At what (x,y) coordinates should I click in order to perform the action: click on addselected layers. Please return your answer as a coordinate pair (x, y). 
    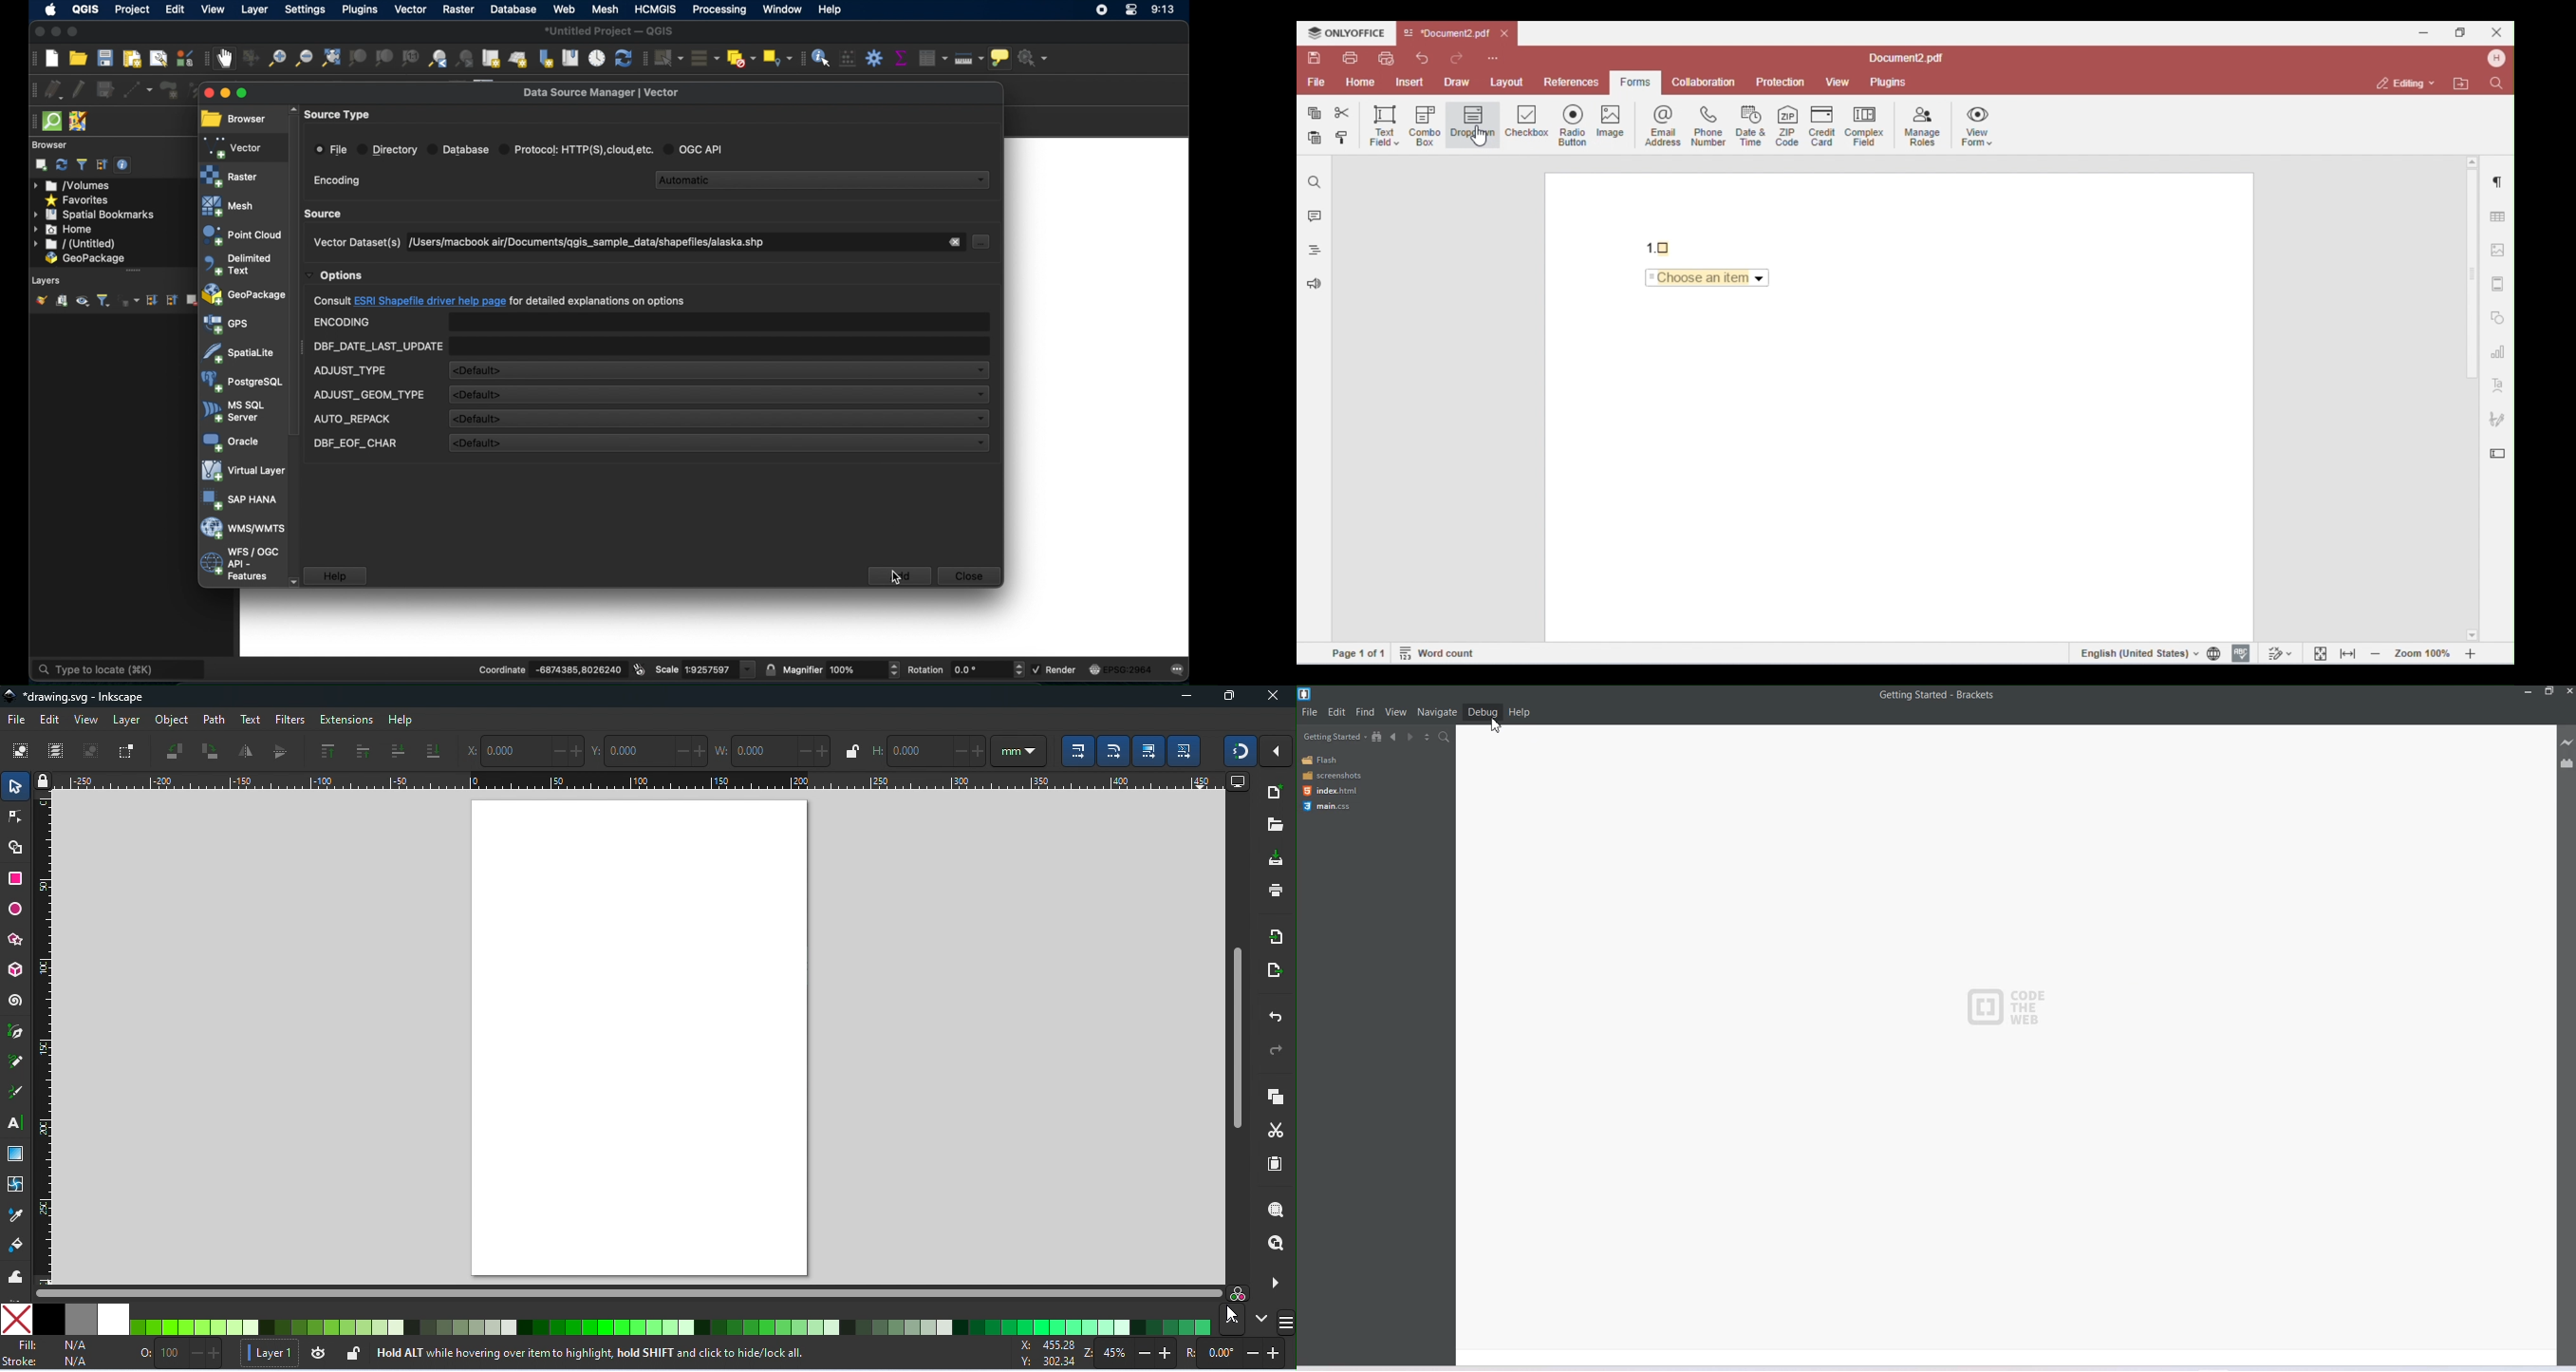
    Looking at the image, I should click on (41, 165).